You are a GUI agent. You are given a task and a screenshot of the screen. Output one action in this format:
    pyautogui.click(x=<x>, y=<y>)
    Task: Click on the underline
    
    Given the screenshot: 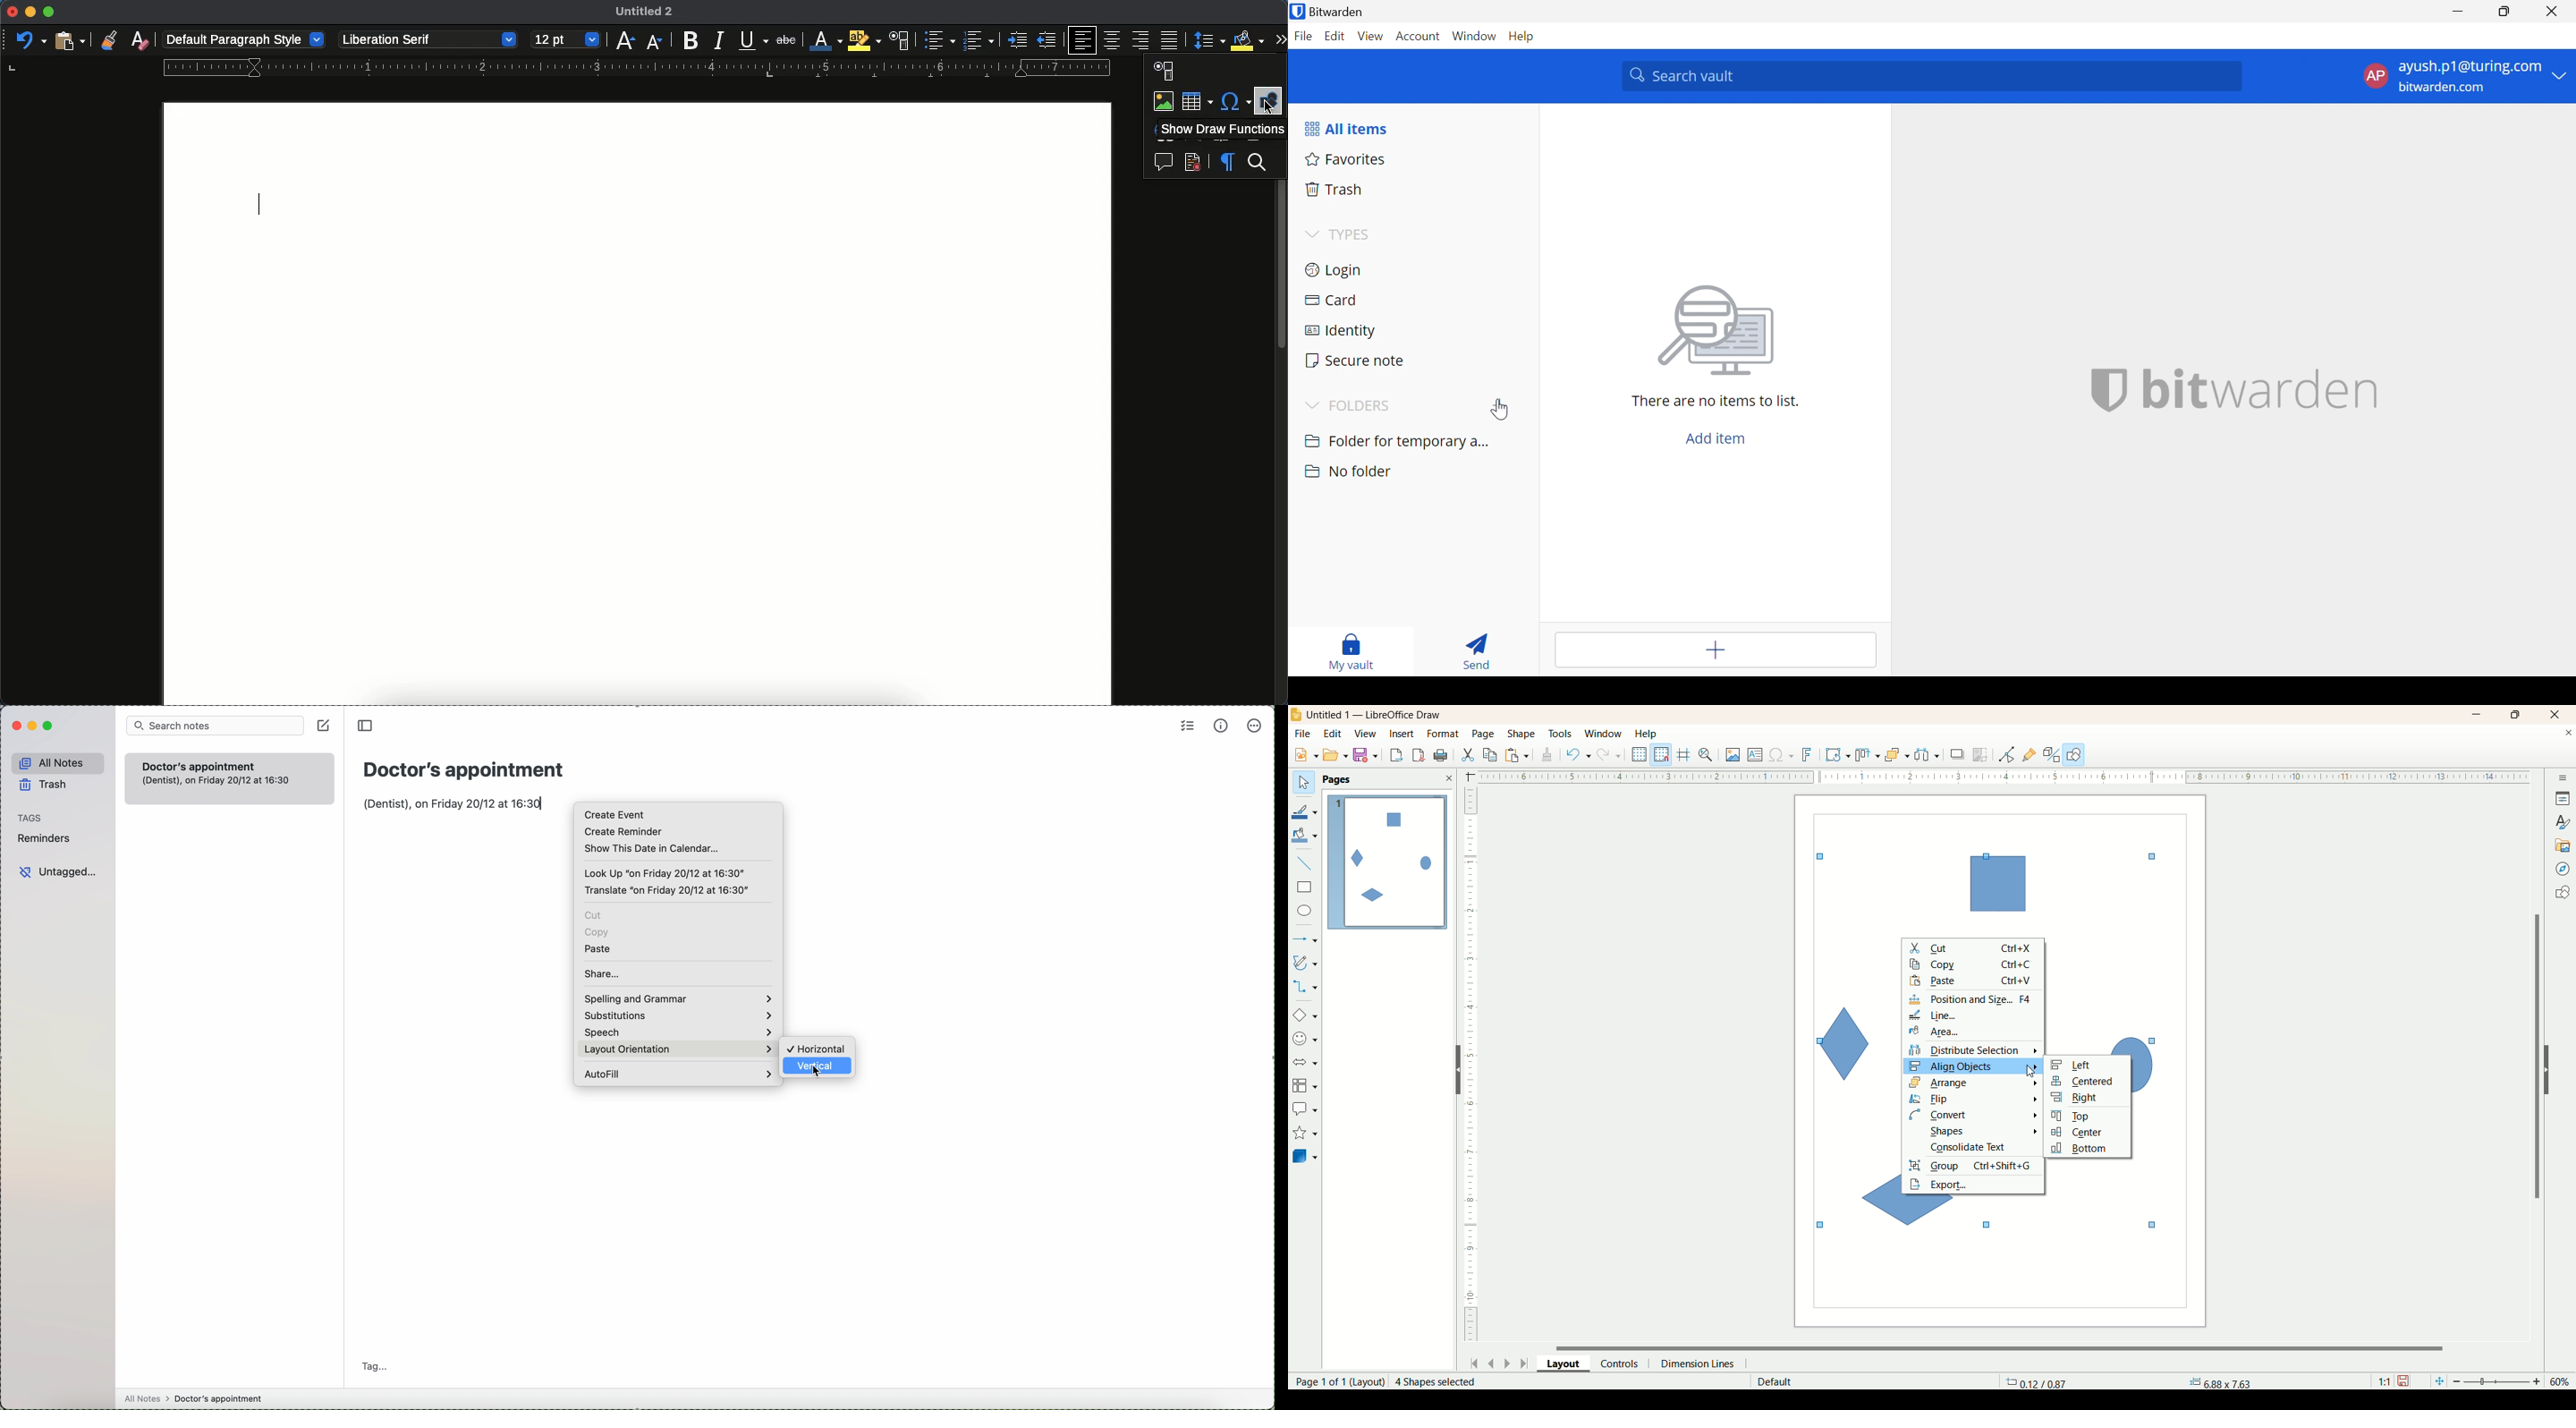 What is the action you would take?
    pyautogui.click(x=753, y=41)
    